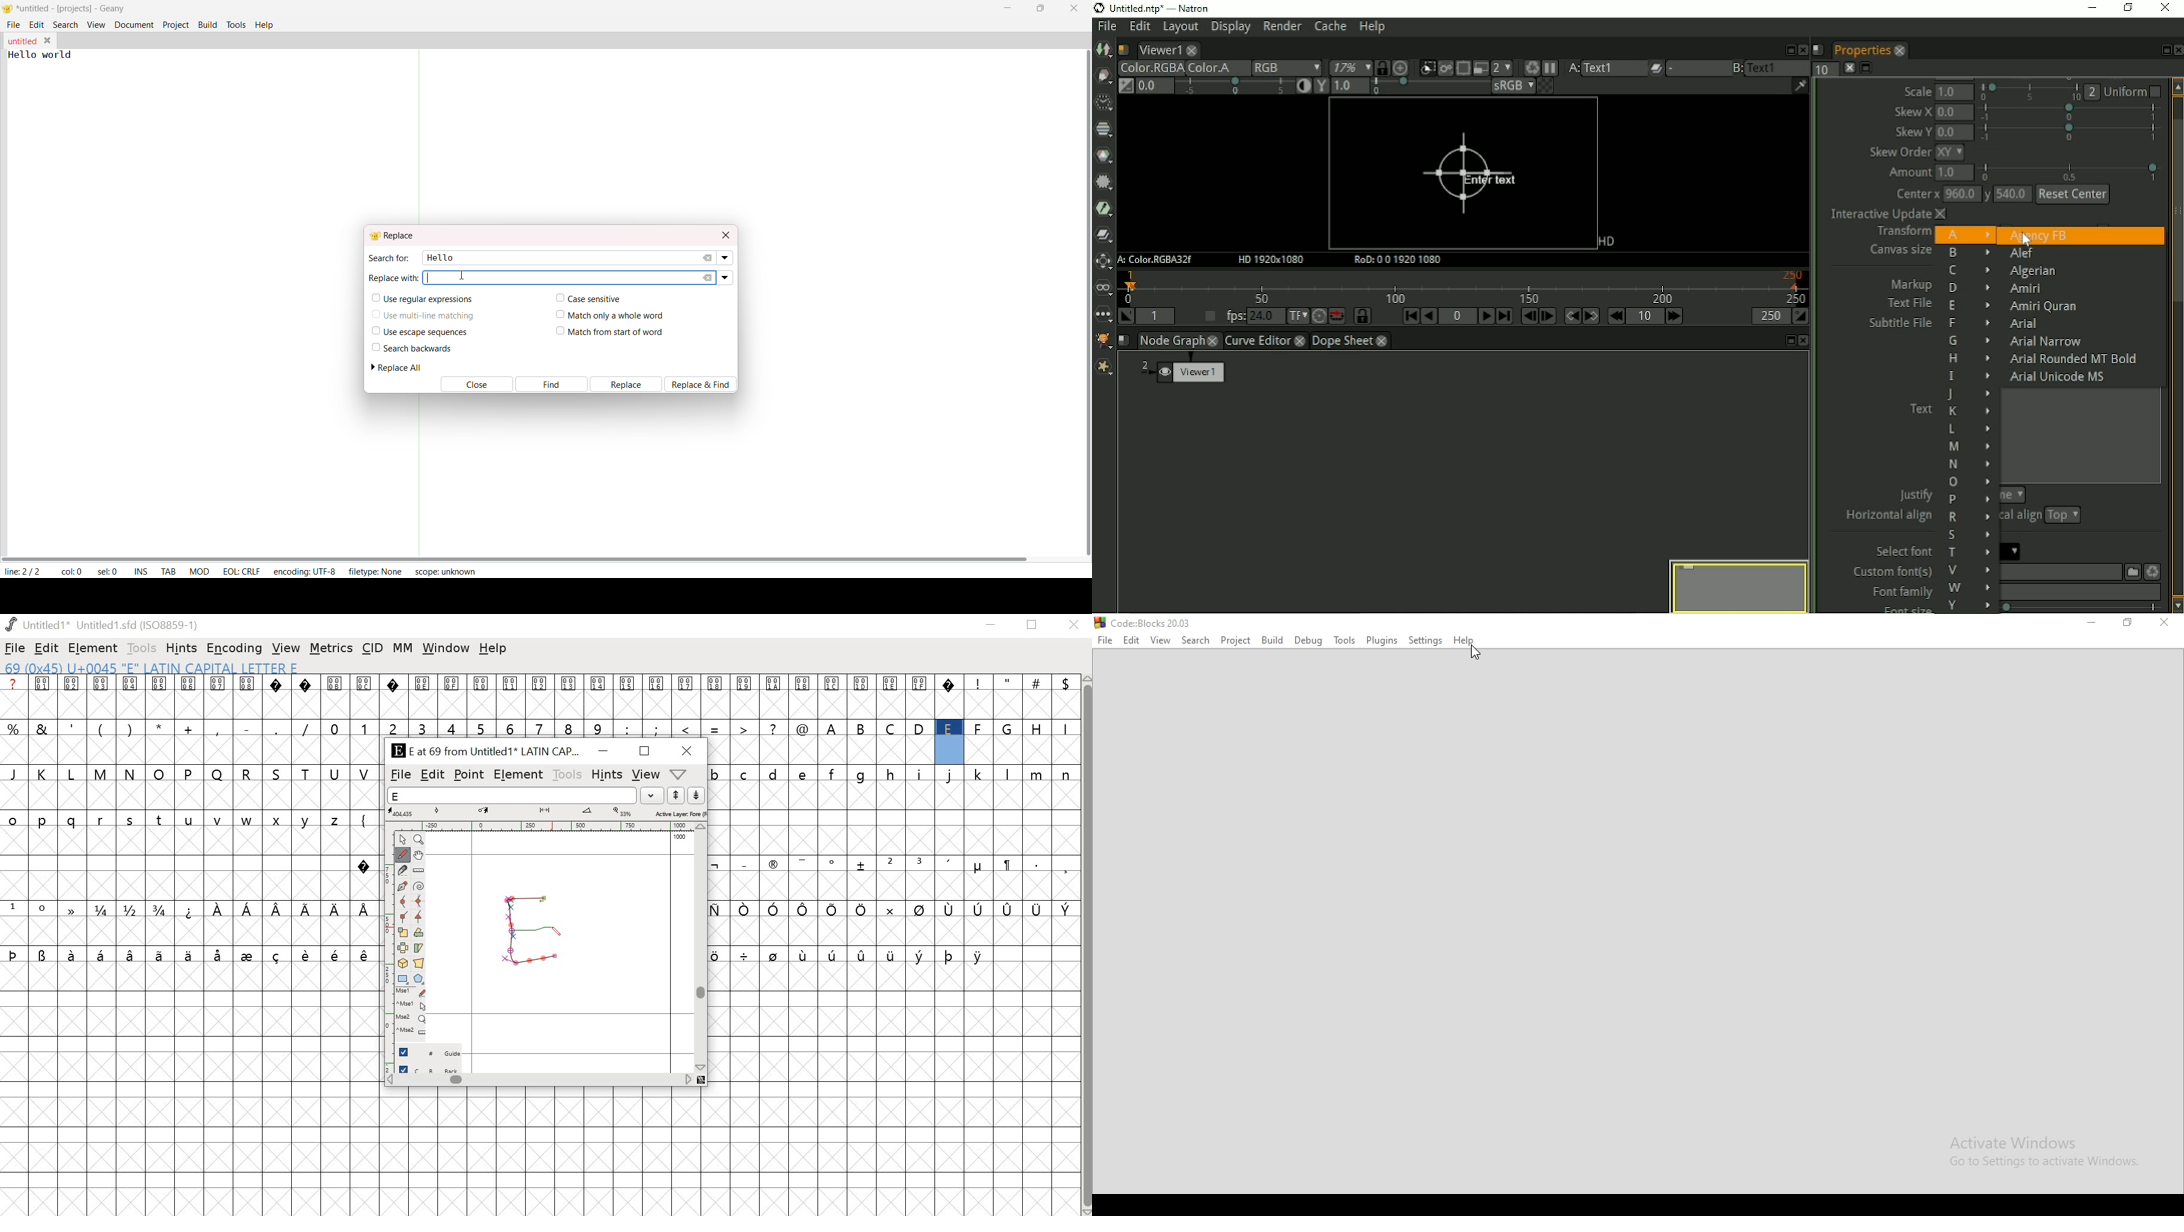  I want to click on empty cells, so click(189, 1090).